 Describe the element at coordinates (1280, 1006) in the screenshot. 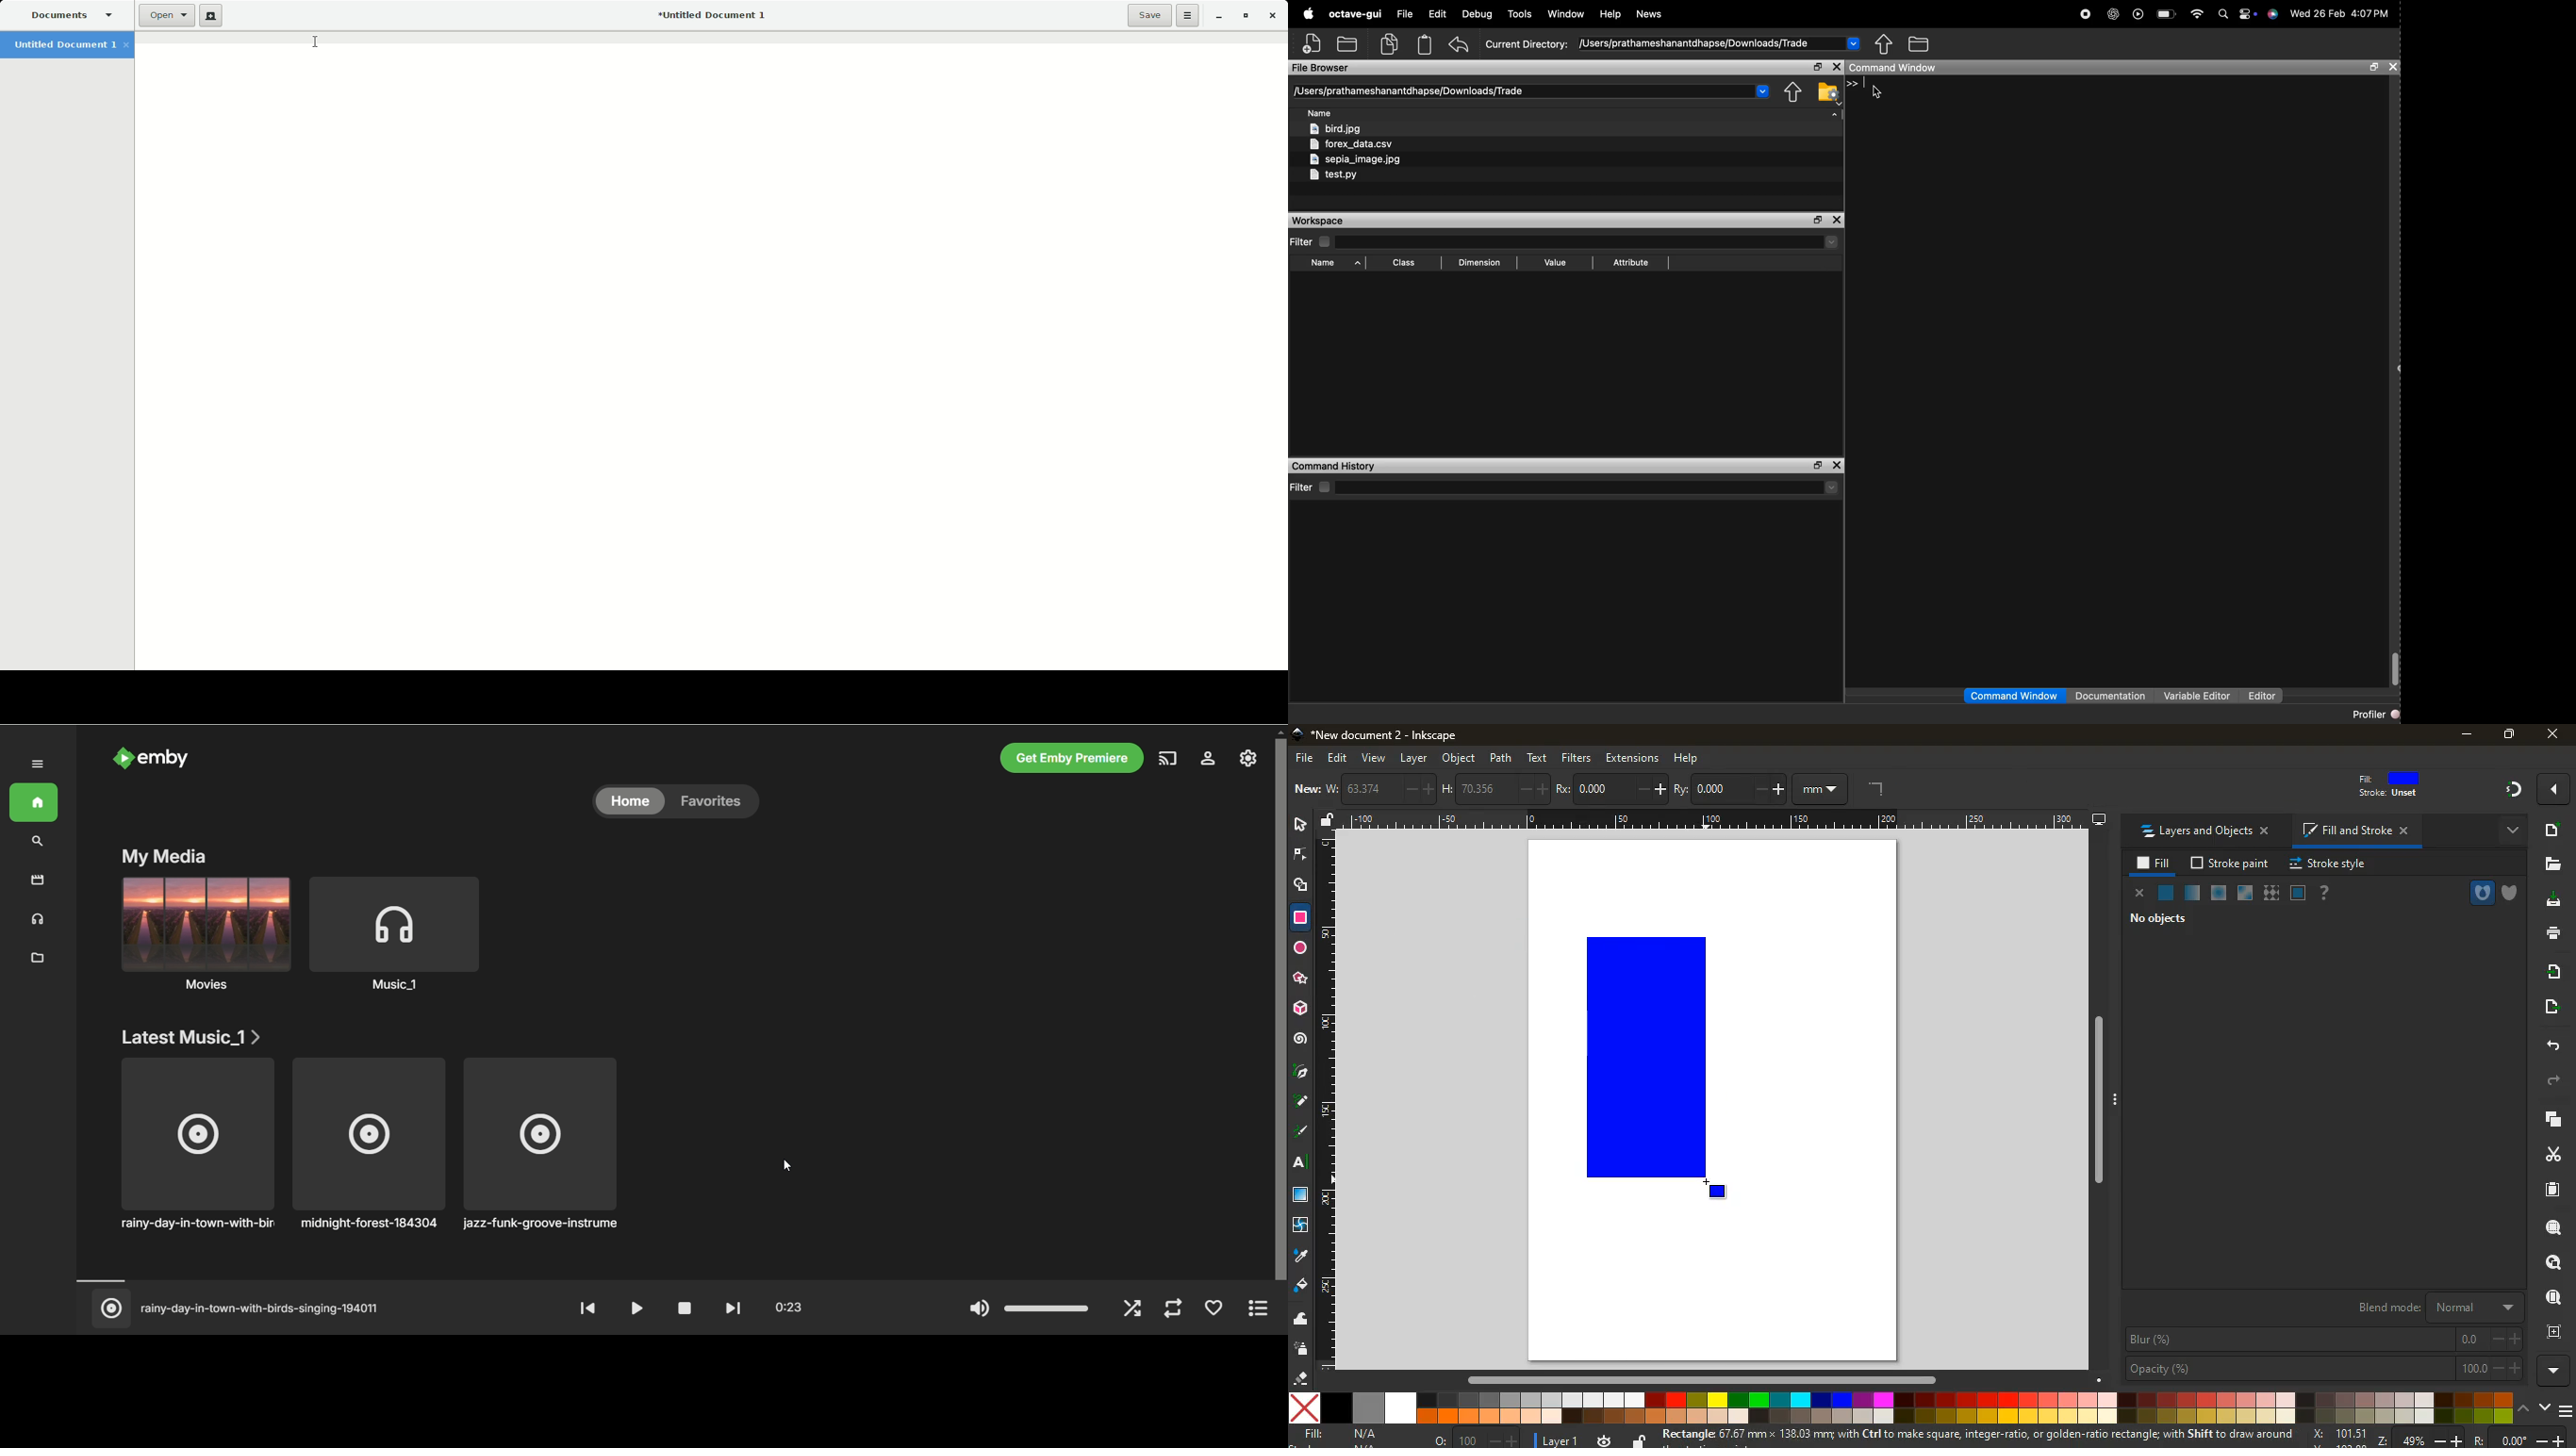

I see `vertical scroll bar` at that location.